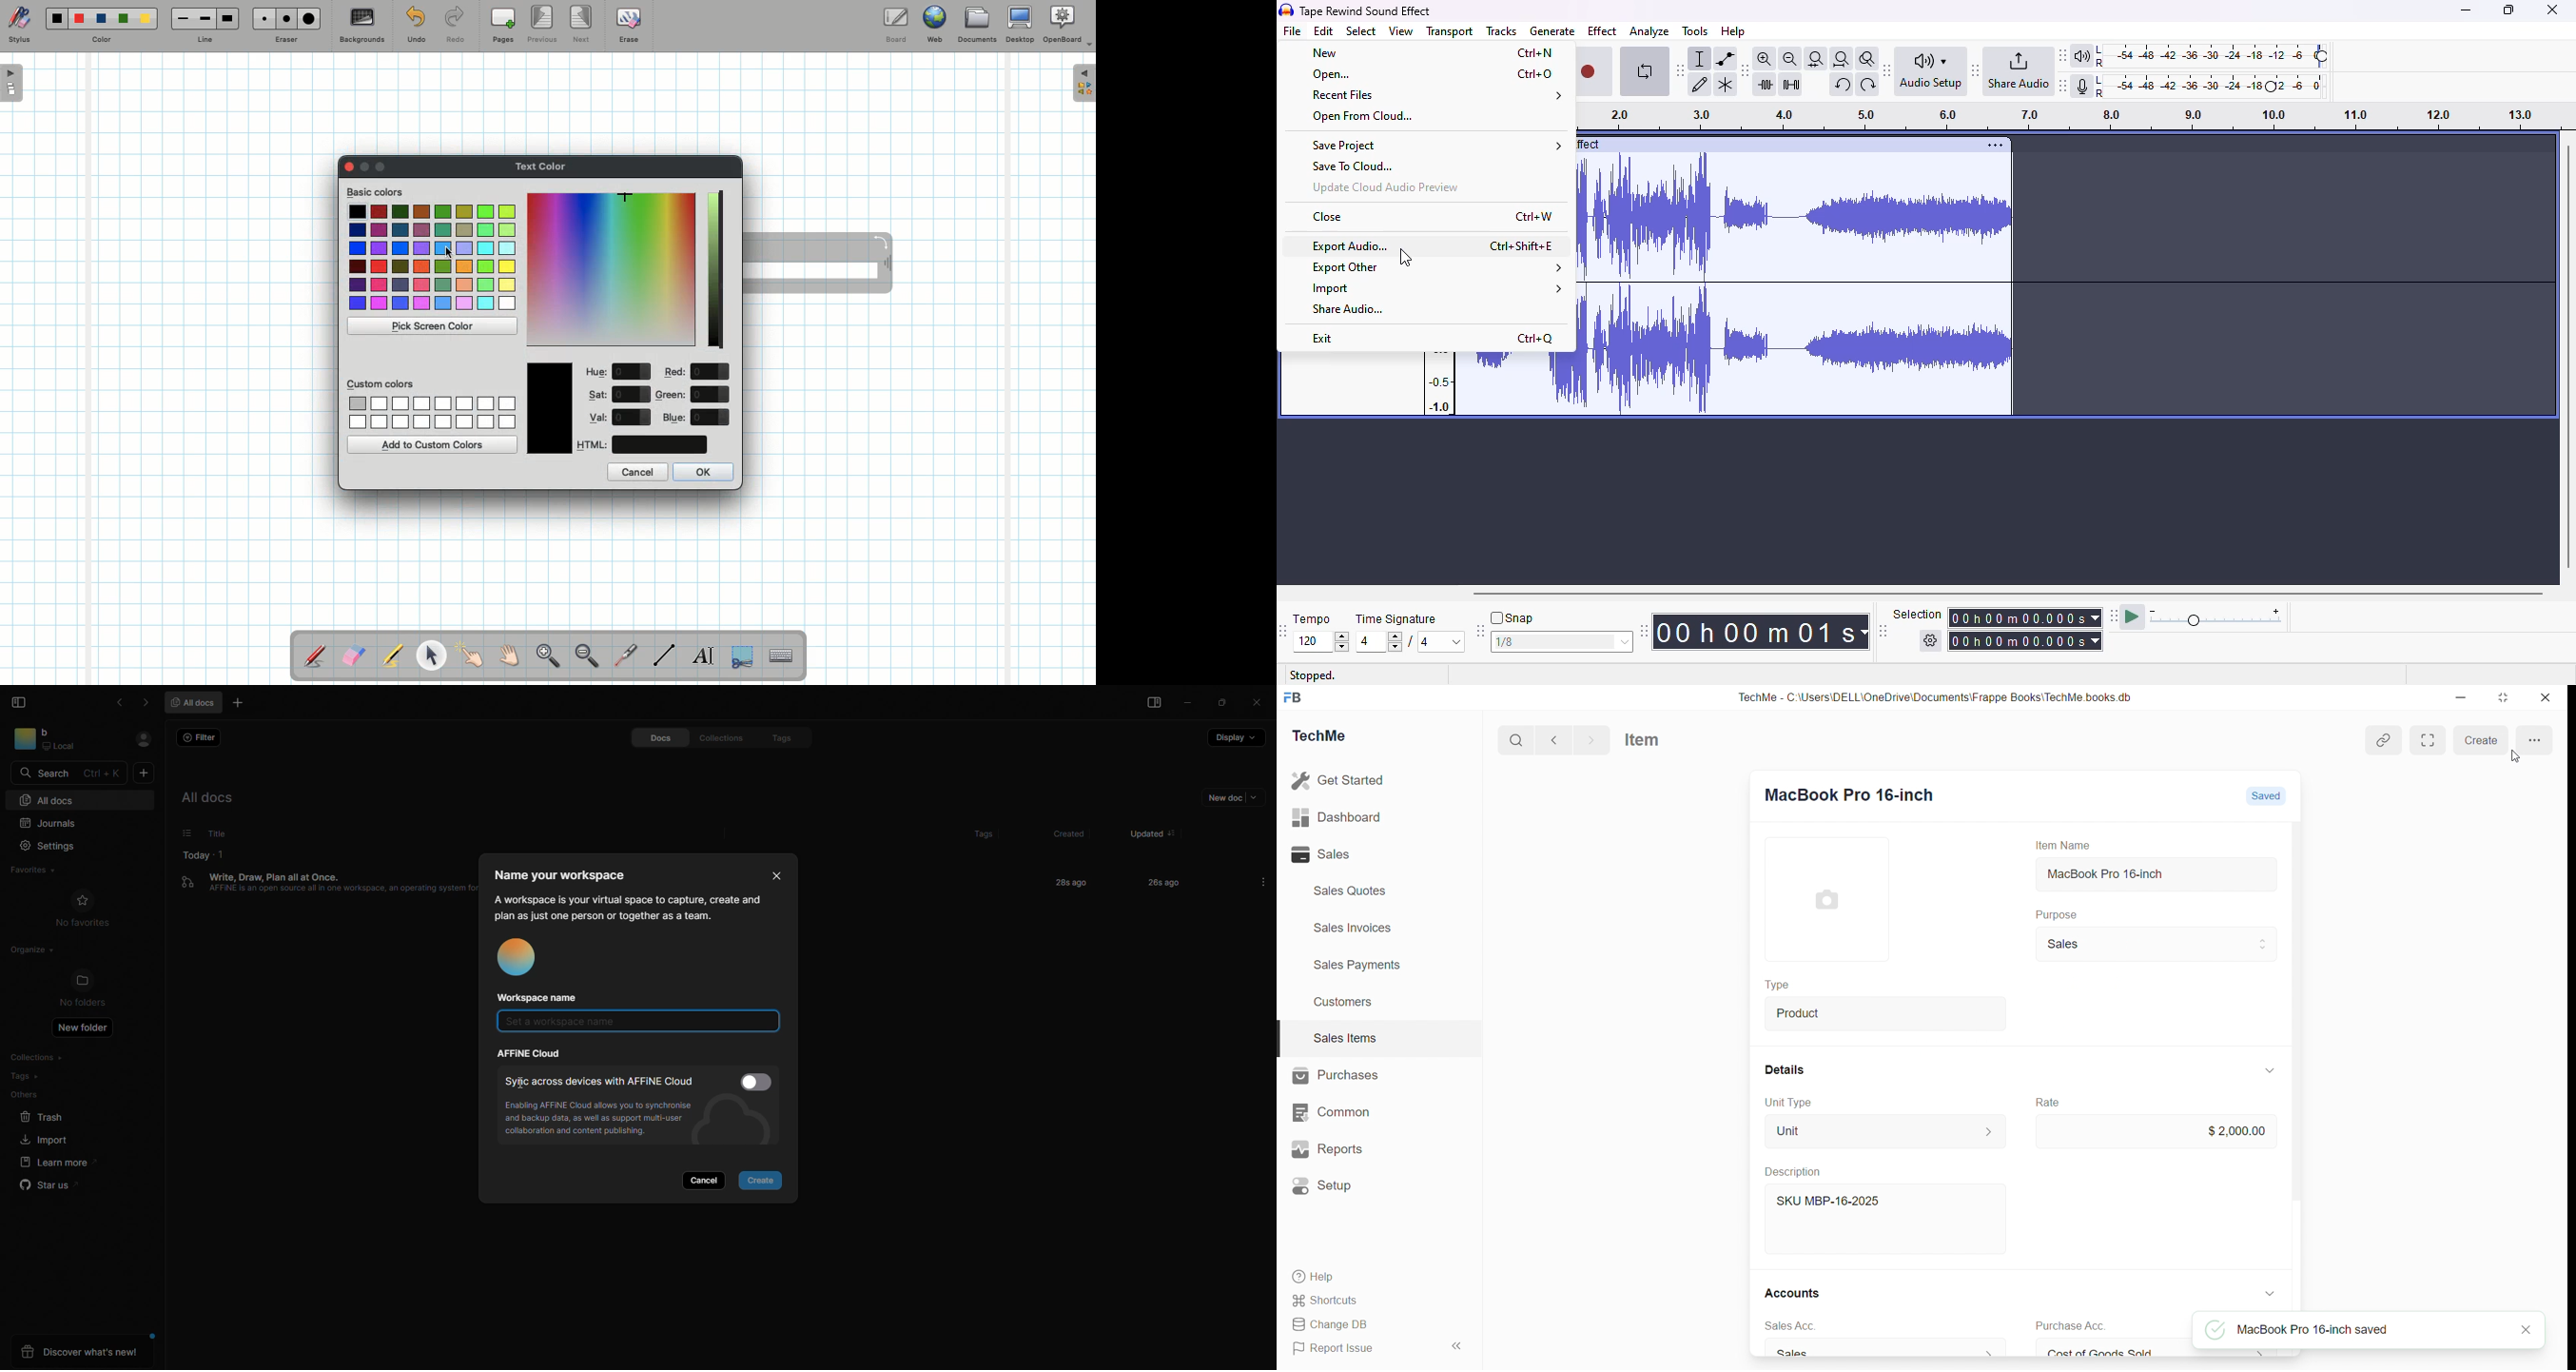 Image resolution: width=2576 pixels, height=1372 pixels. Describe the element at coordinates (201, 738) in the screenshot. I see `filter` at that location.